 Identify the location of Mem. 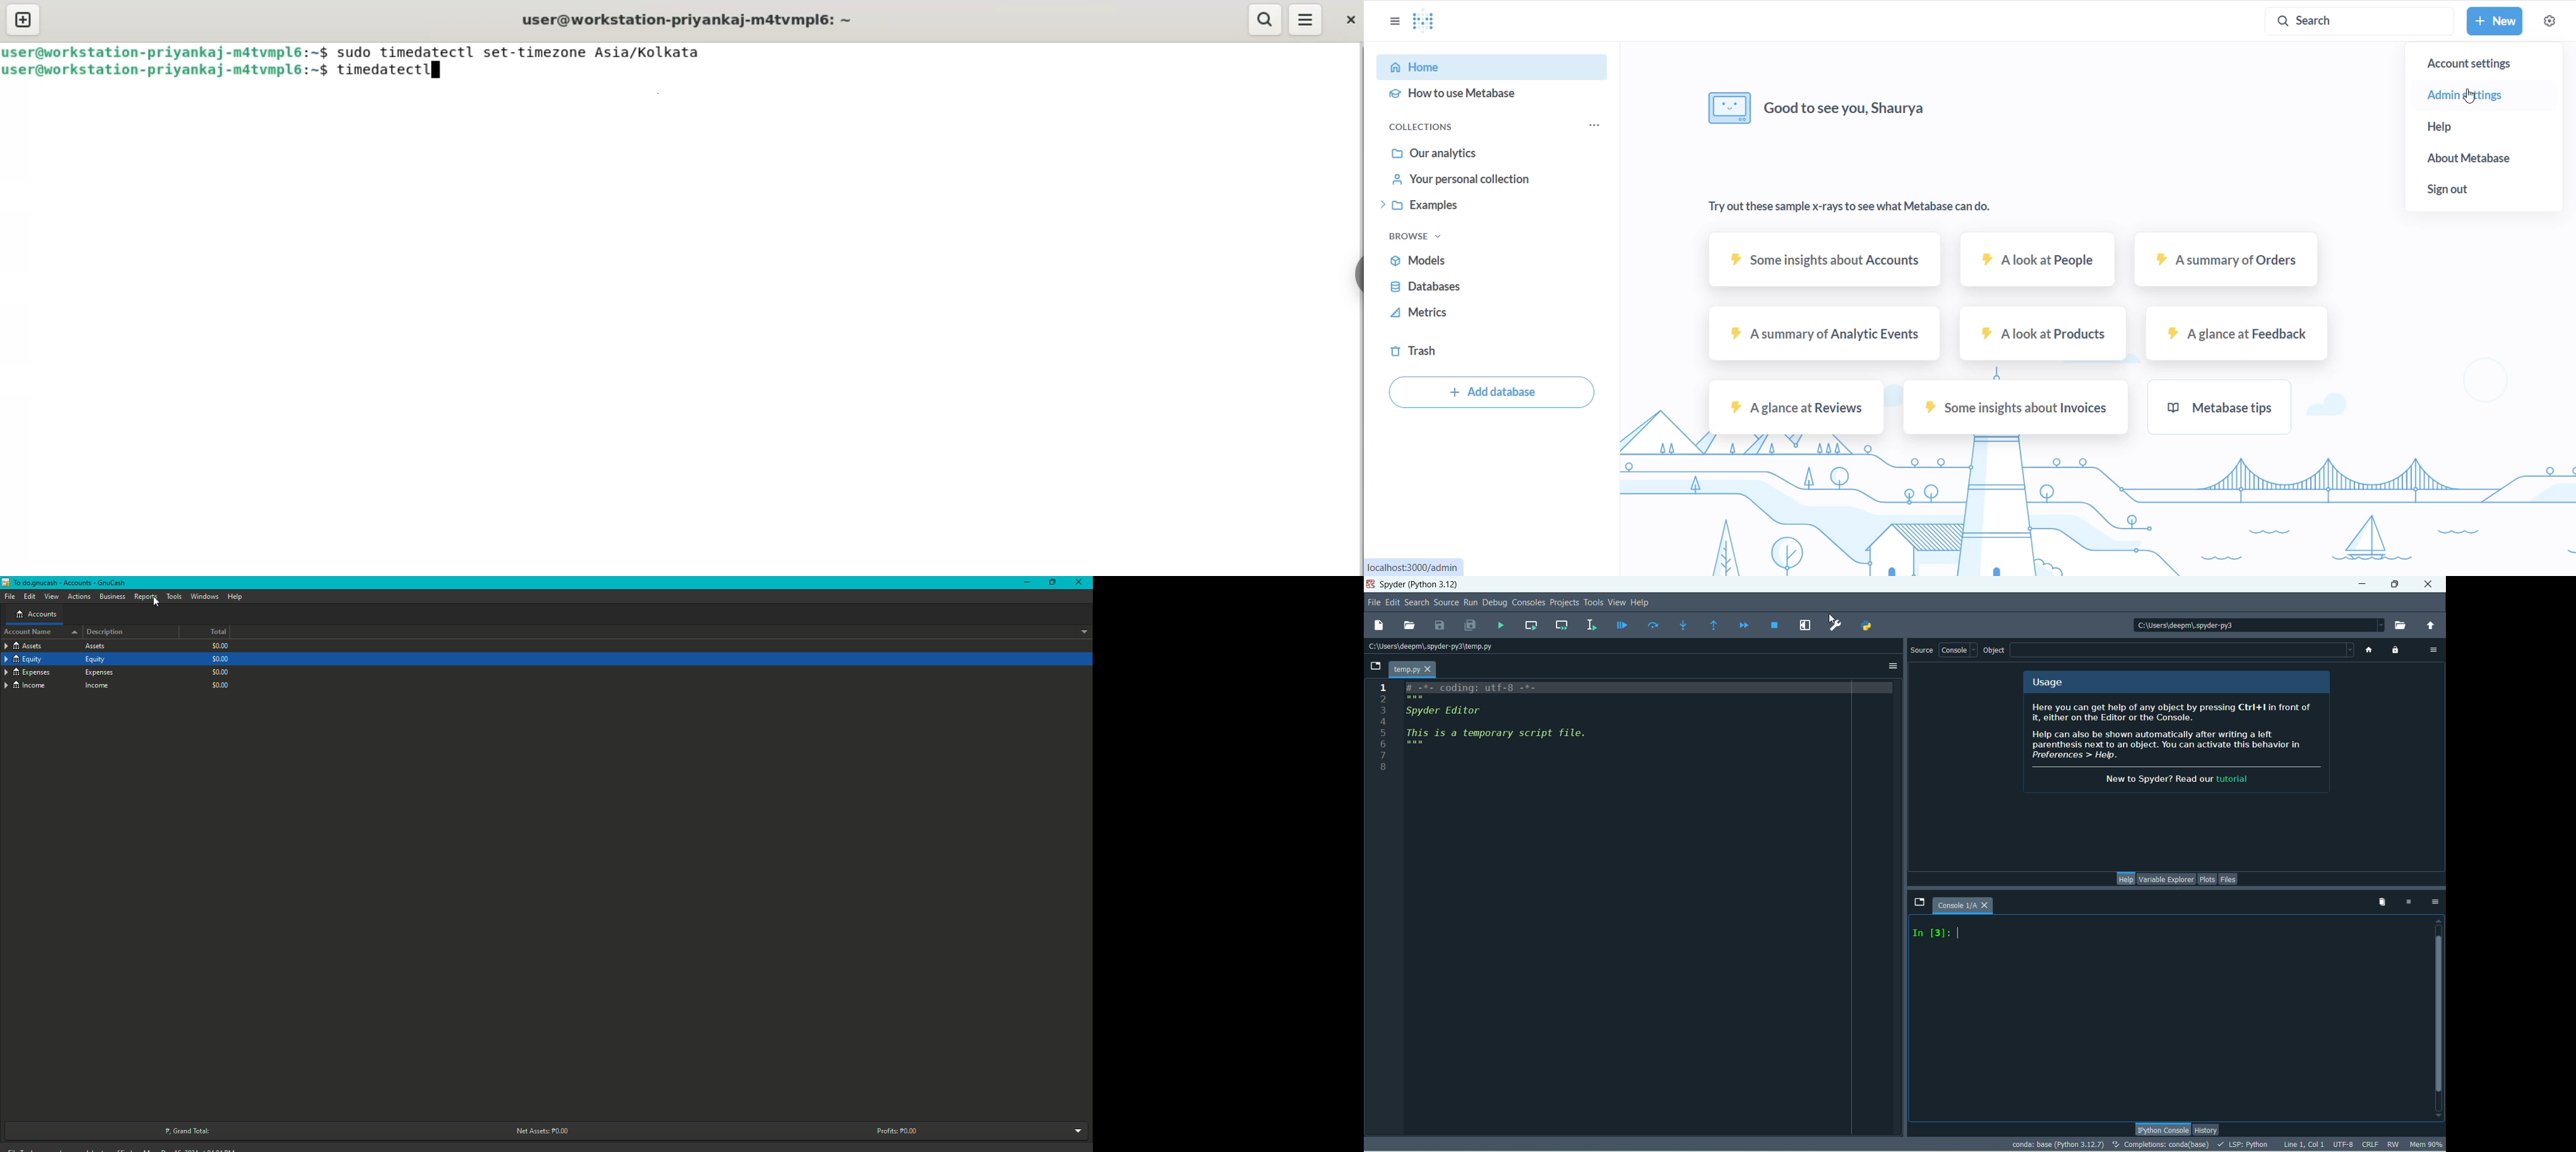
(2426, 1146).